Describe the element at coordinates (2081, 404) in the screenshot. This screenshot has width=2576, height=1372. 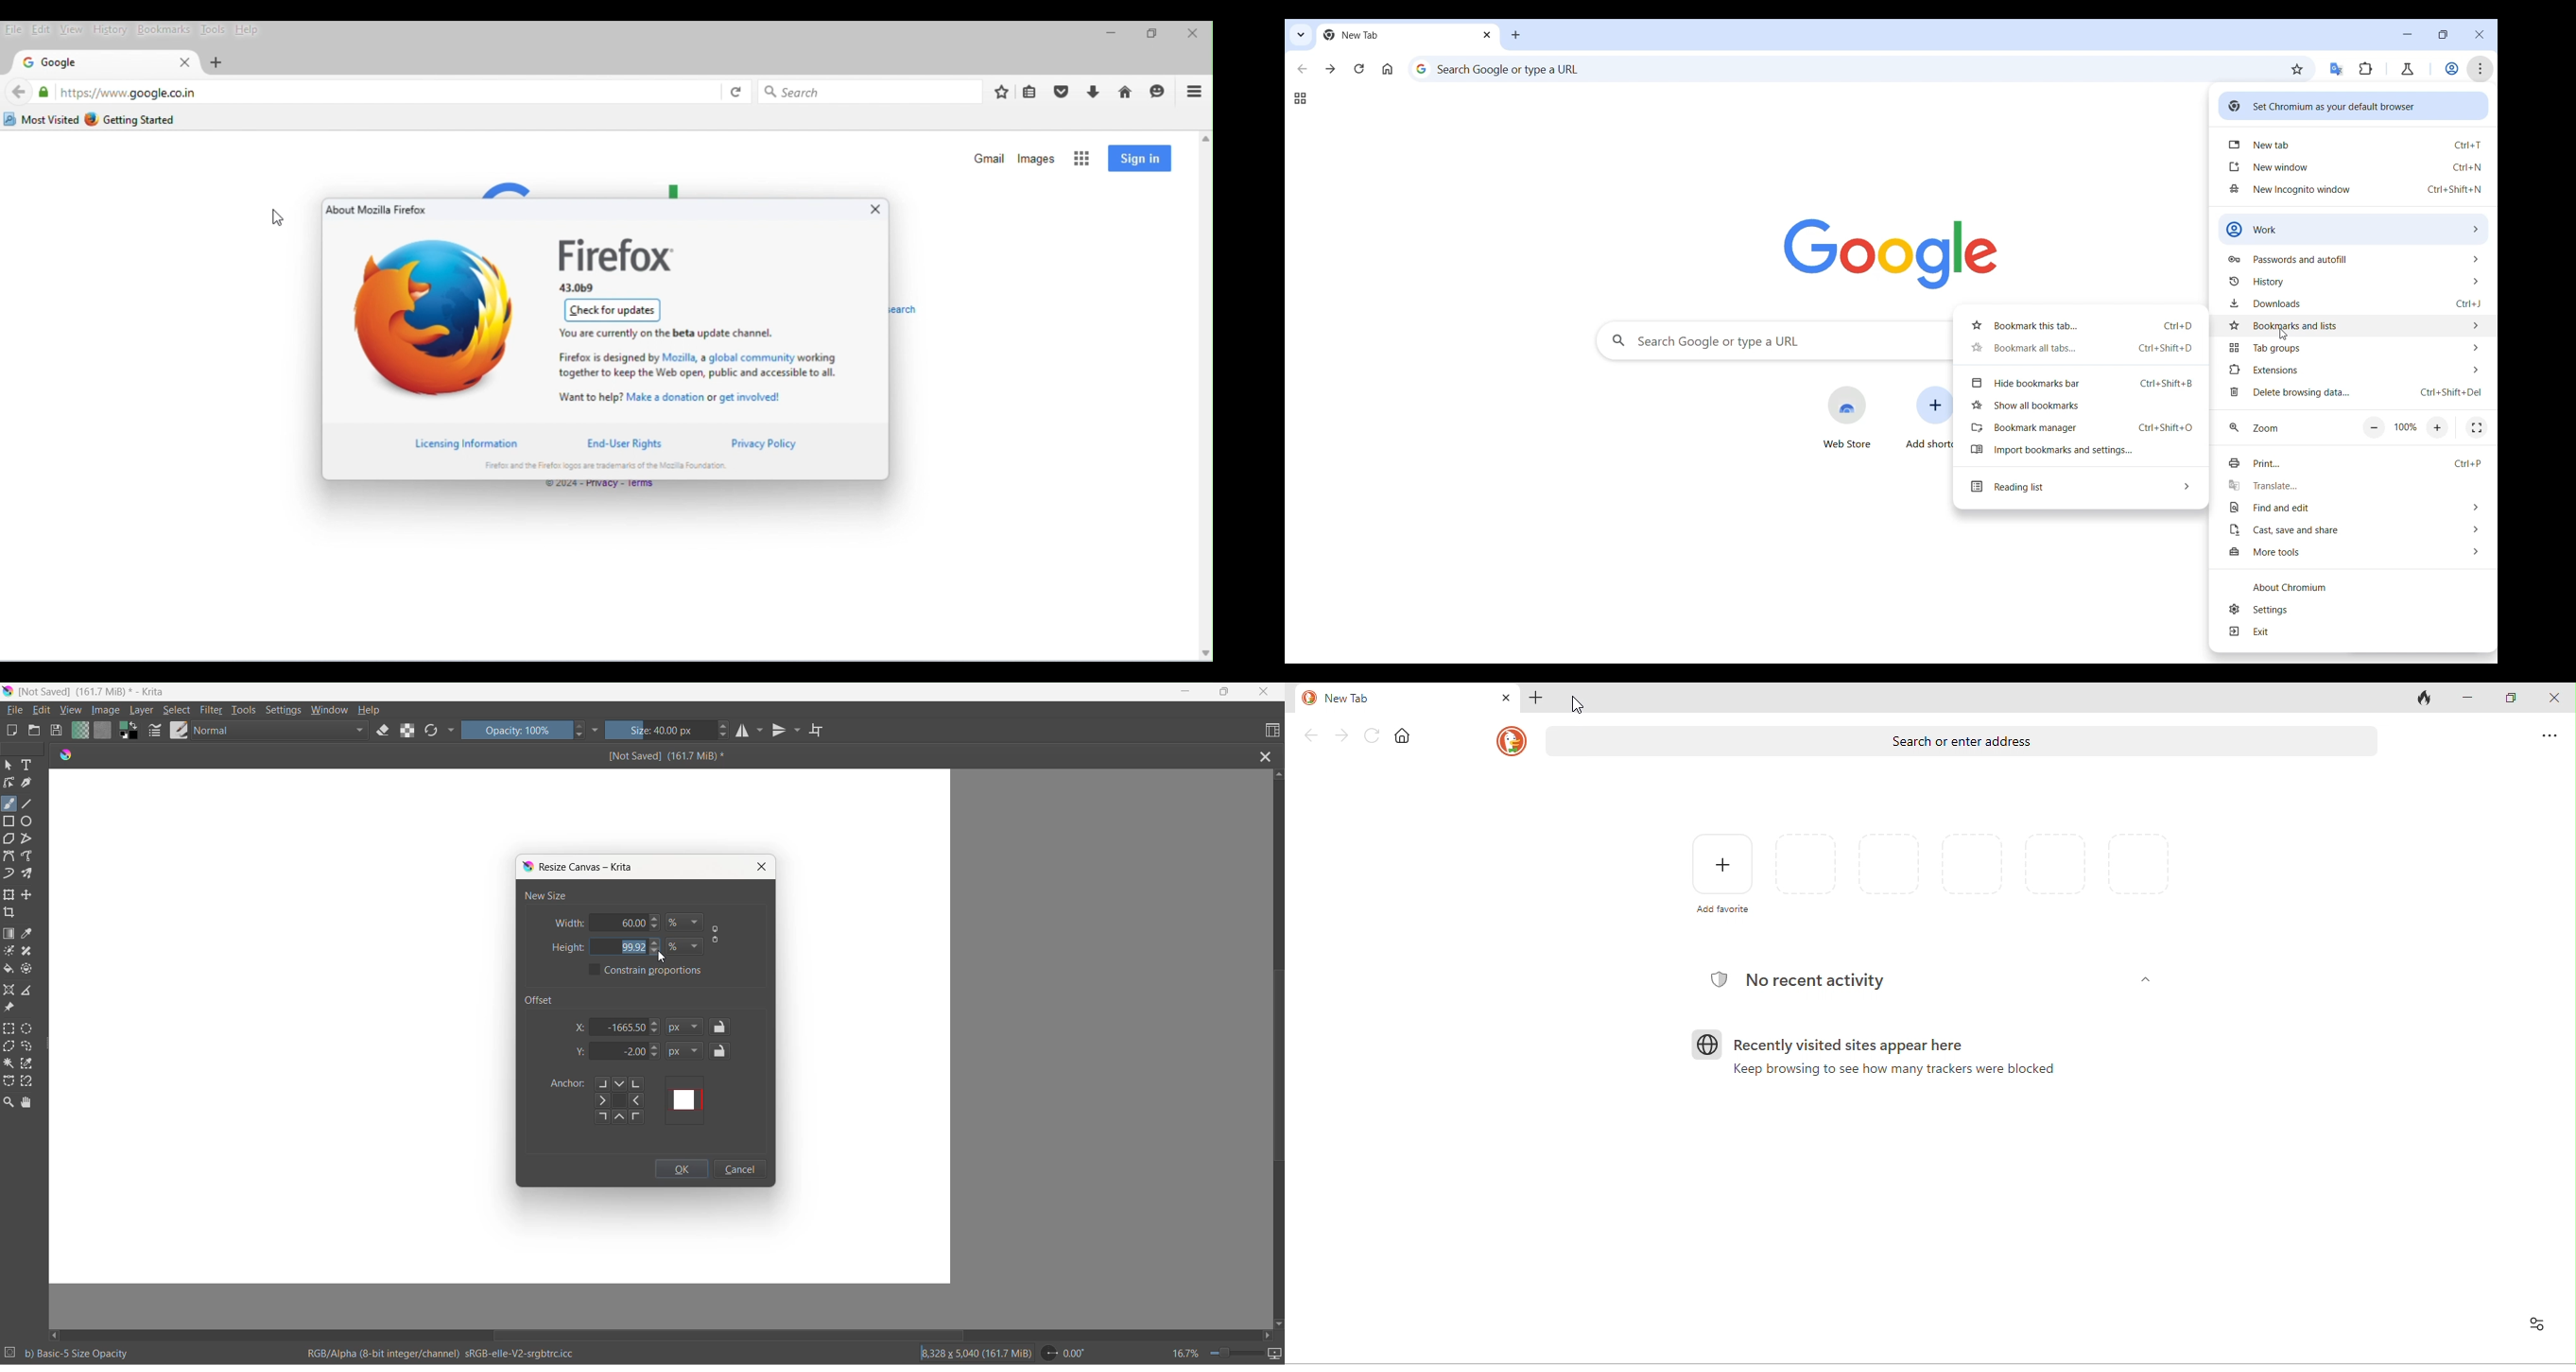
I see `Show all bookmarks` at that location.